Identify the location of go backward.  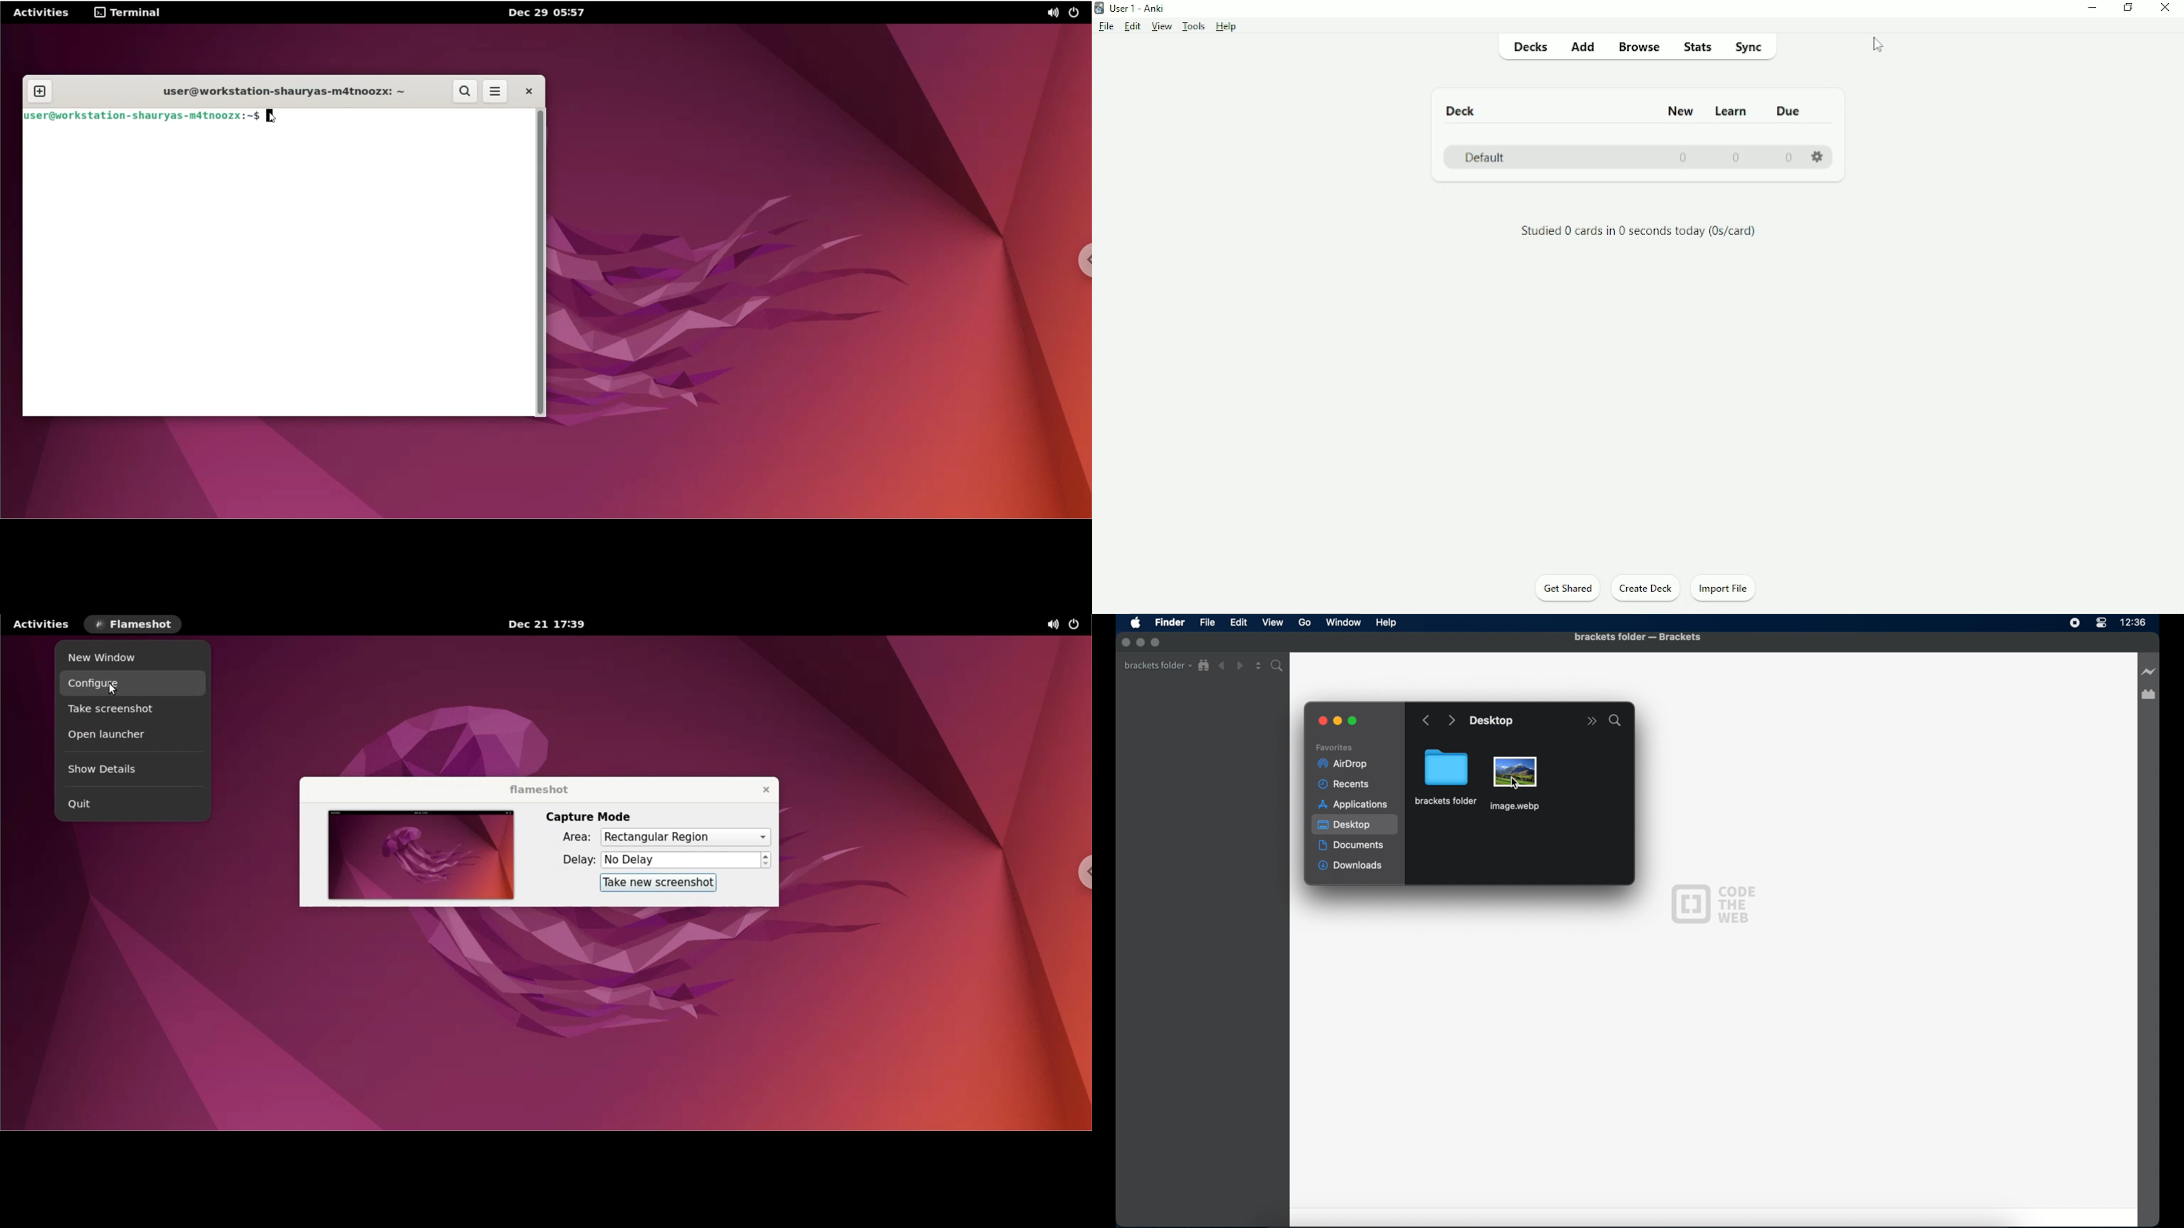
(1427, 721).